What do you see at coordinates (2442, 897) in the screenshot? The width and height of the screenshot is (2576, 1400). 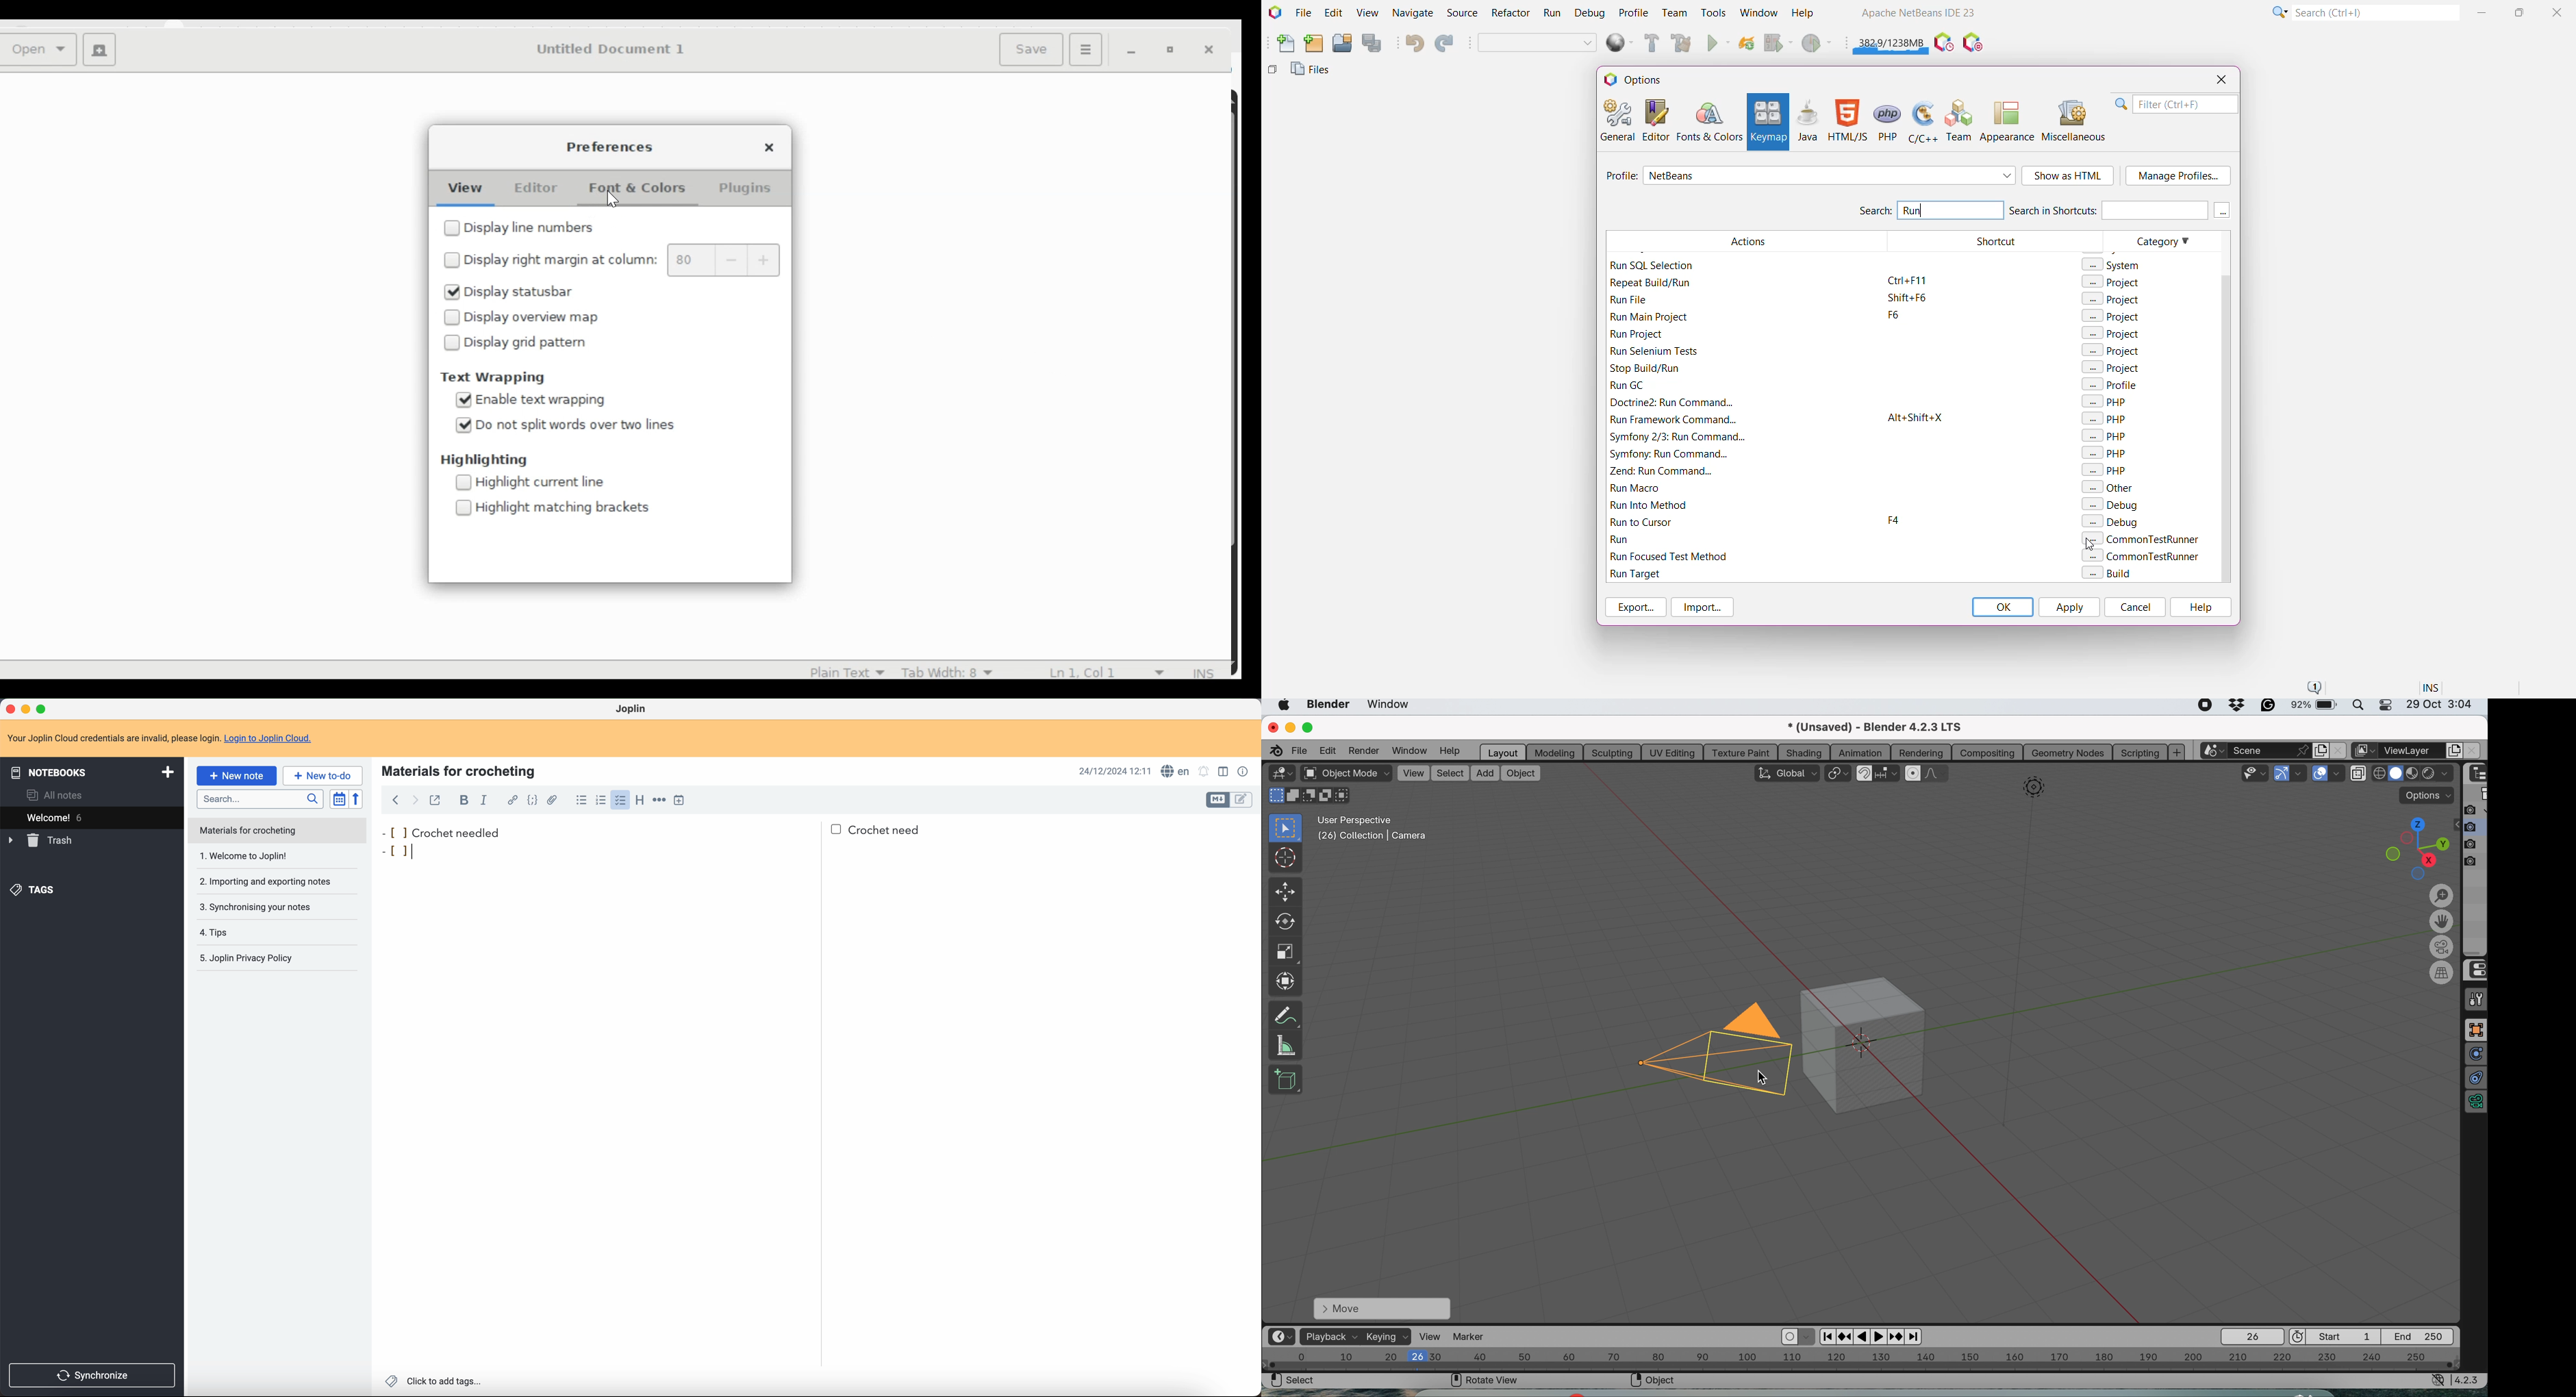 I see `zoom in-out` at bounding box center [2442, 897].